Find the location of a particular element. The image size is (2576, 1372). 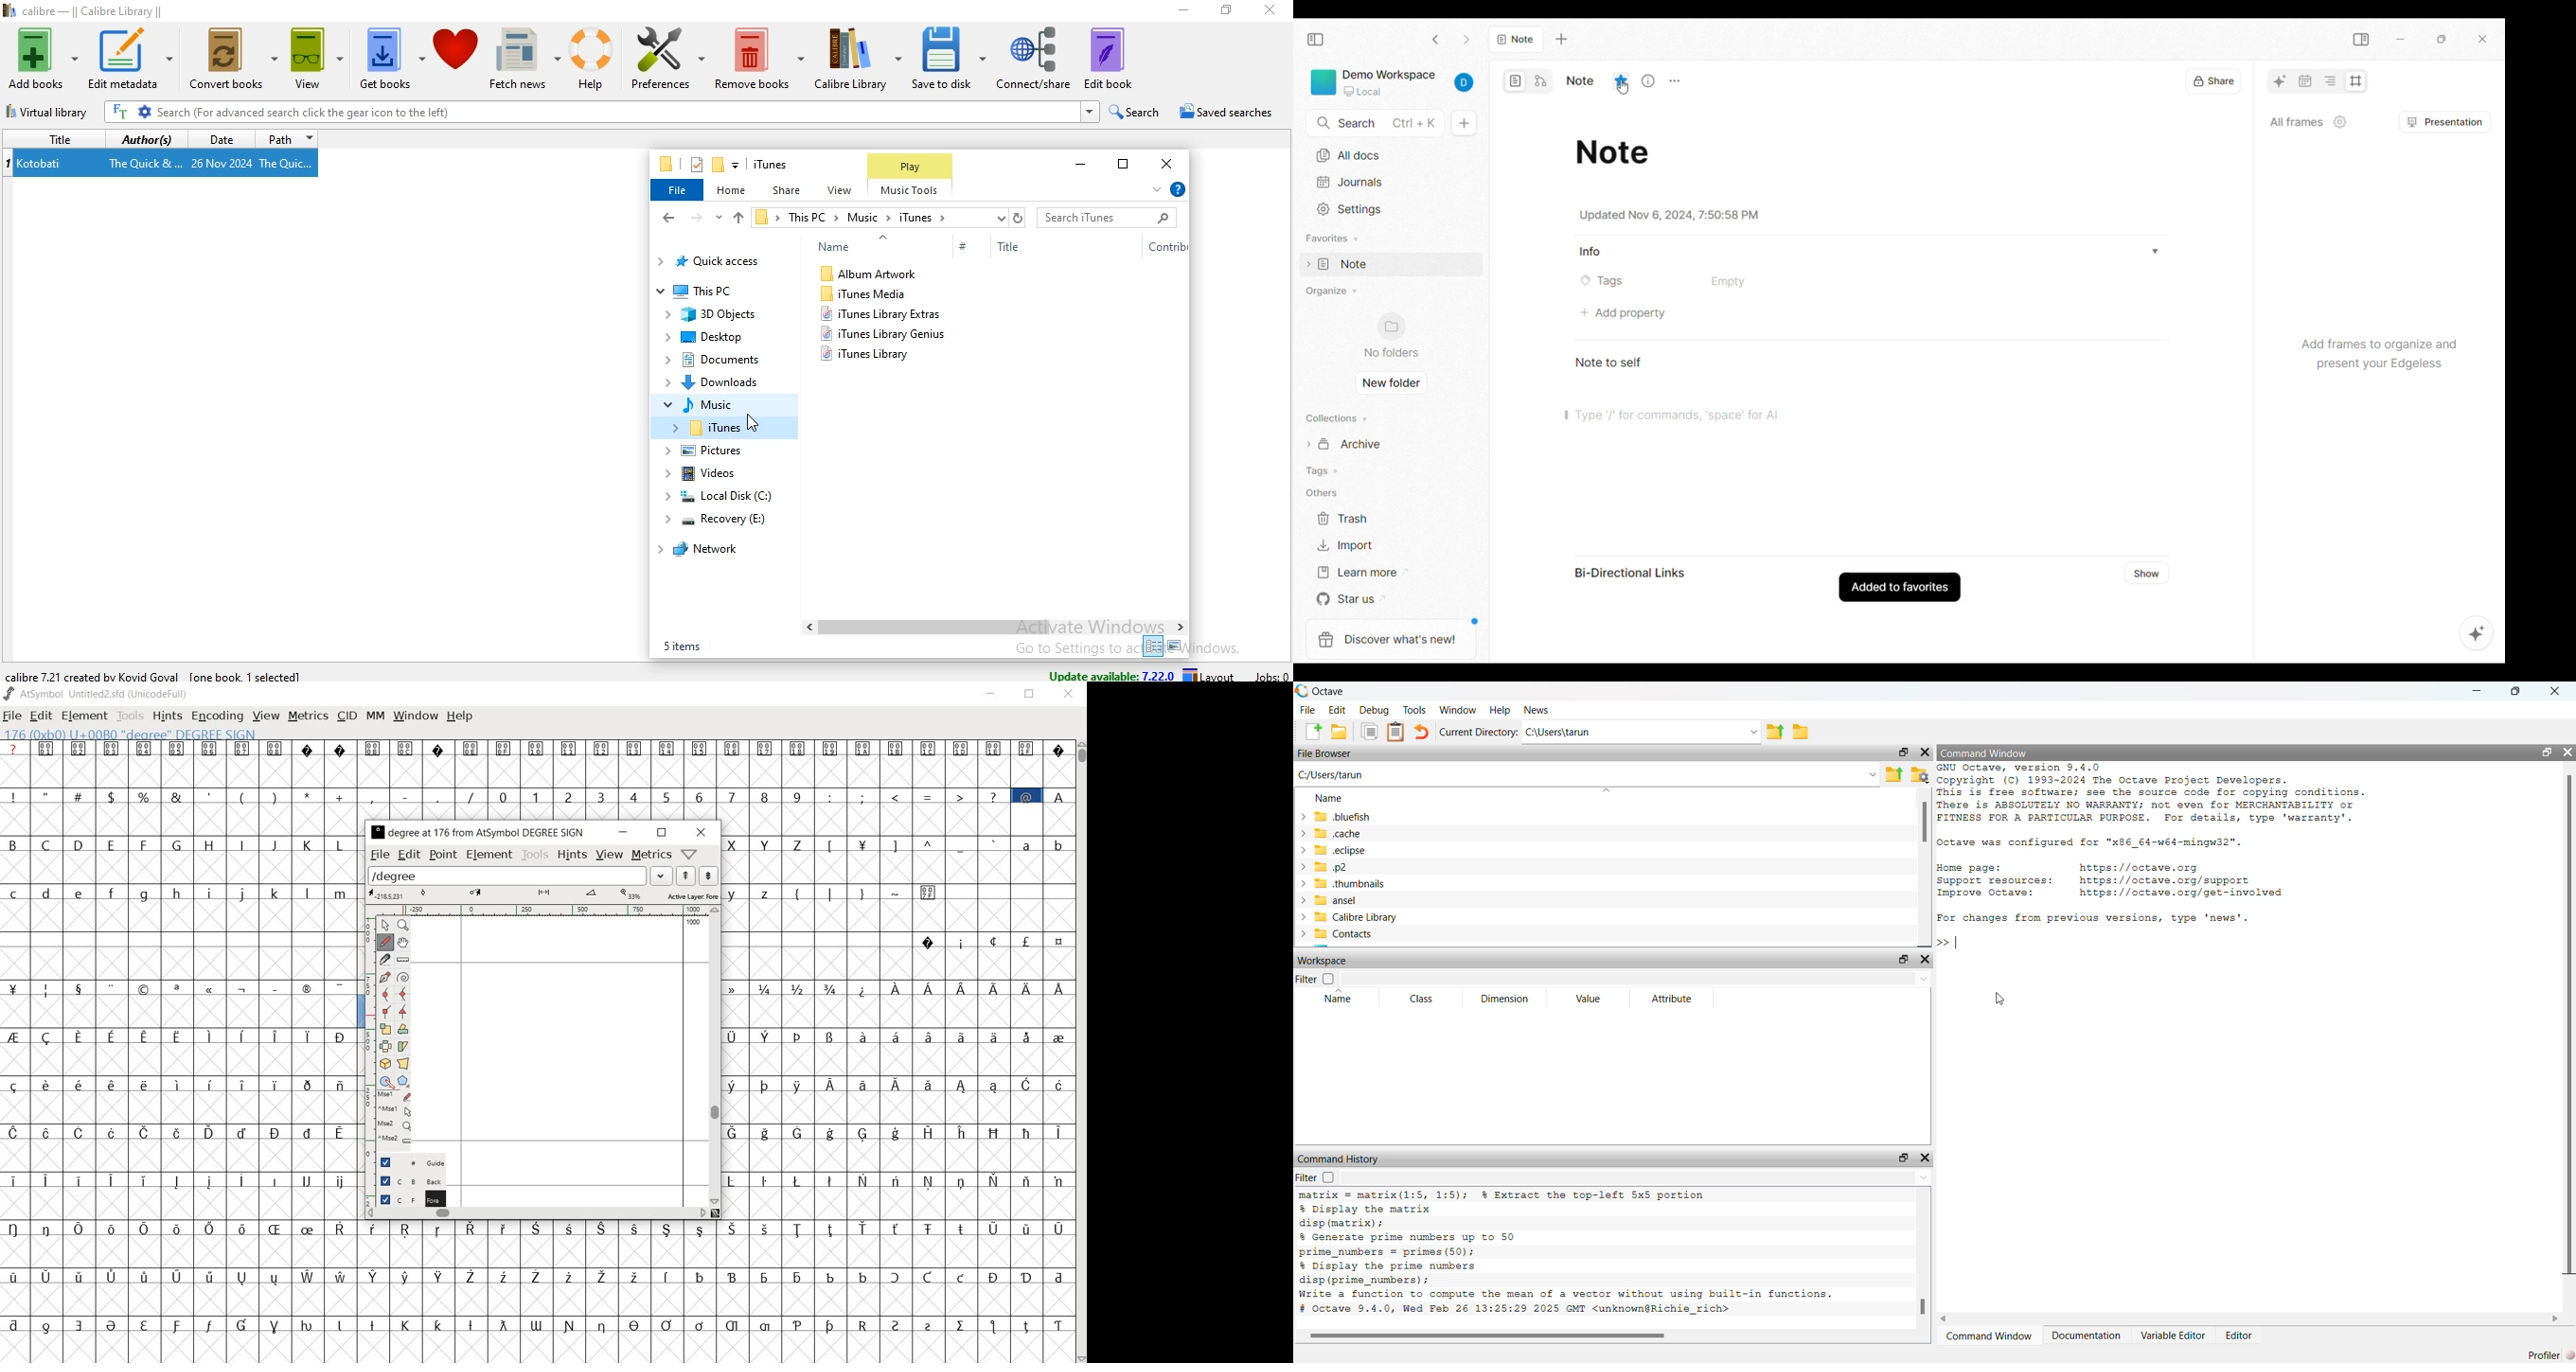

file is located at coordinates (678, 191).